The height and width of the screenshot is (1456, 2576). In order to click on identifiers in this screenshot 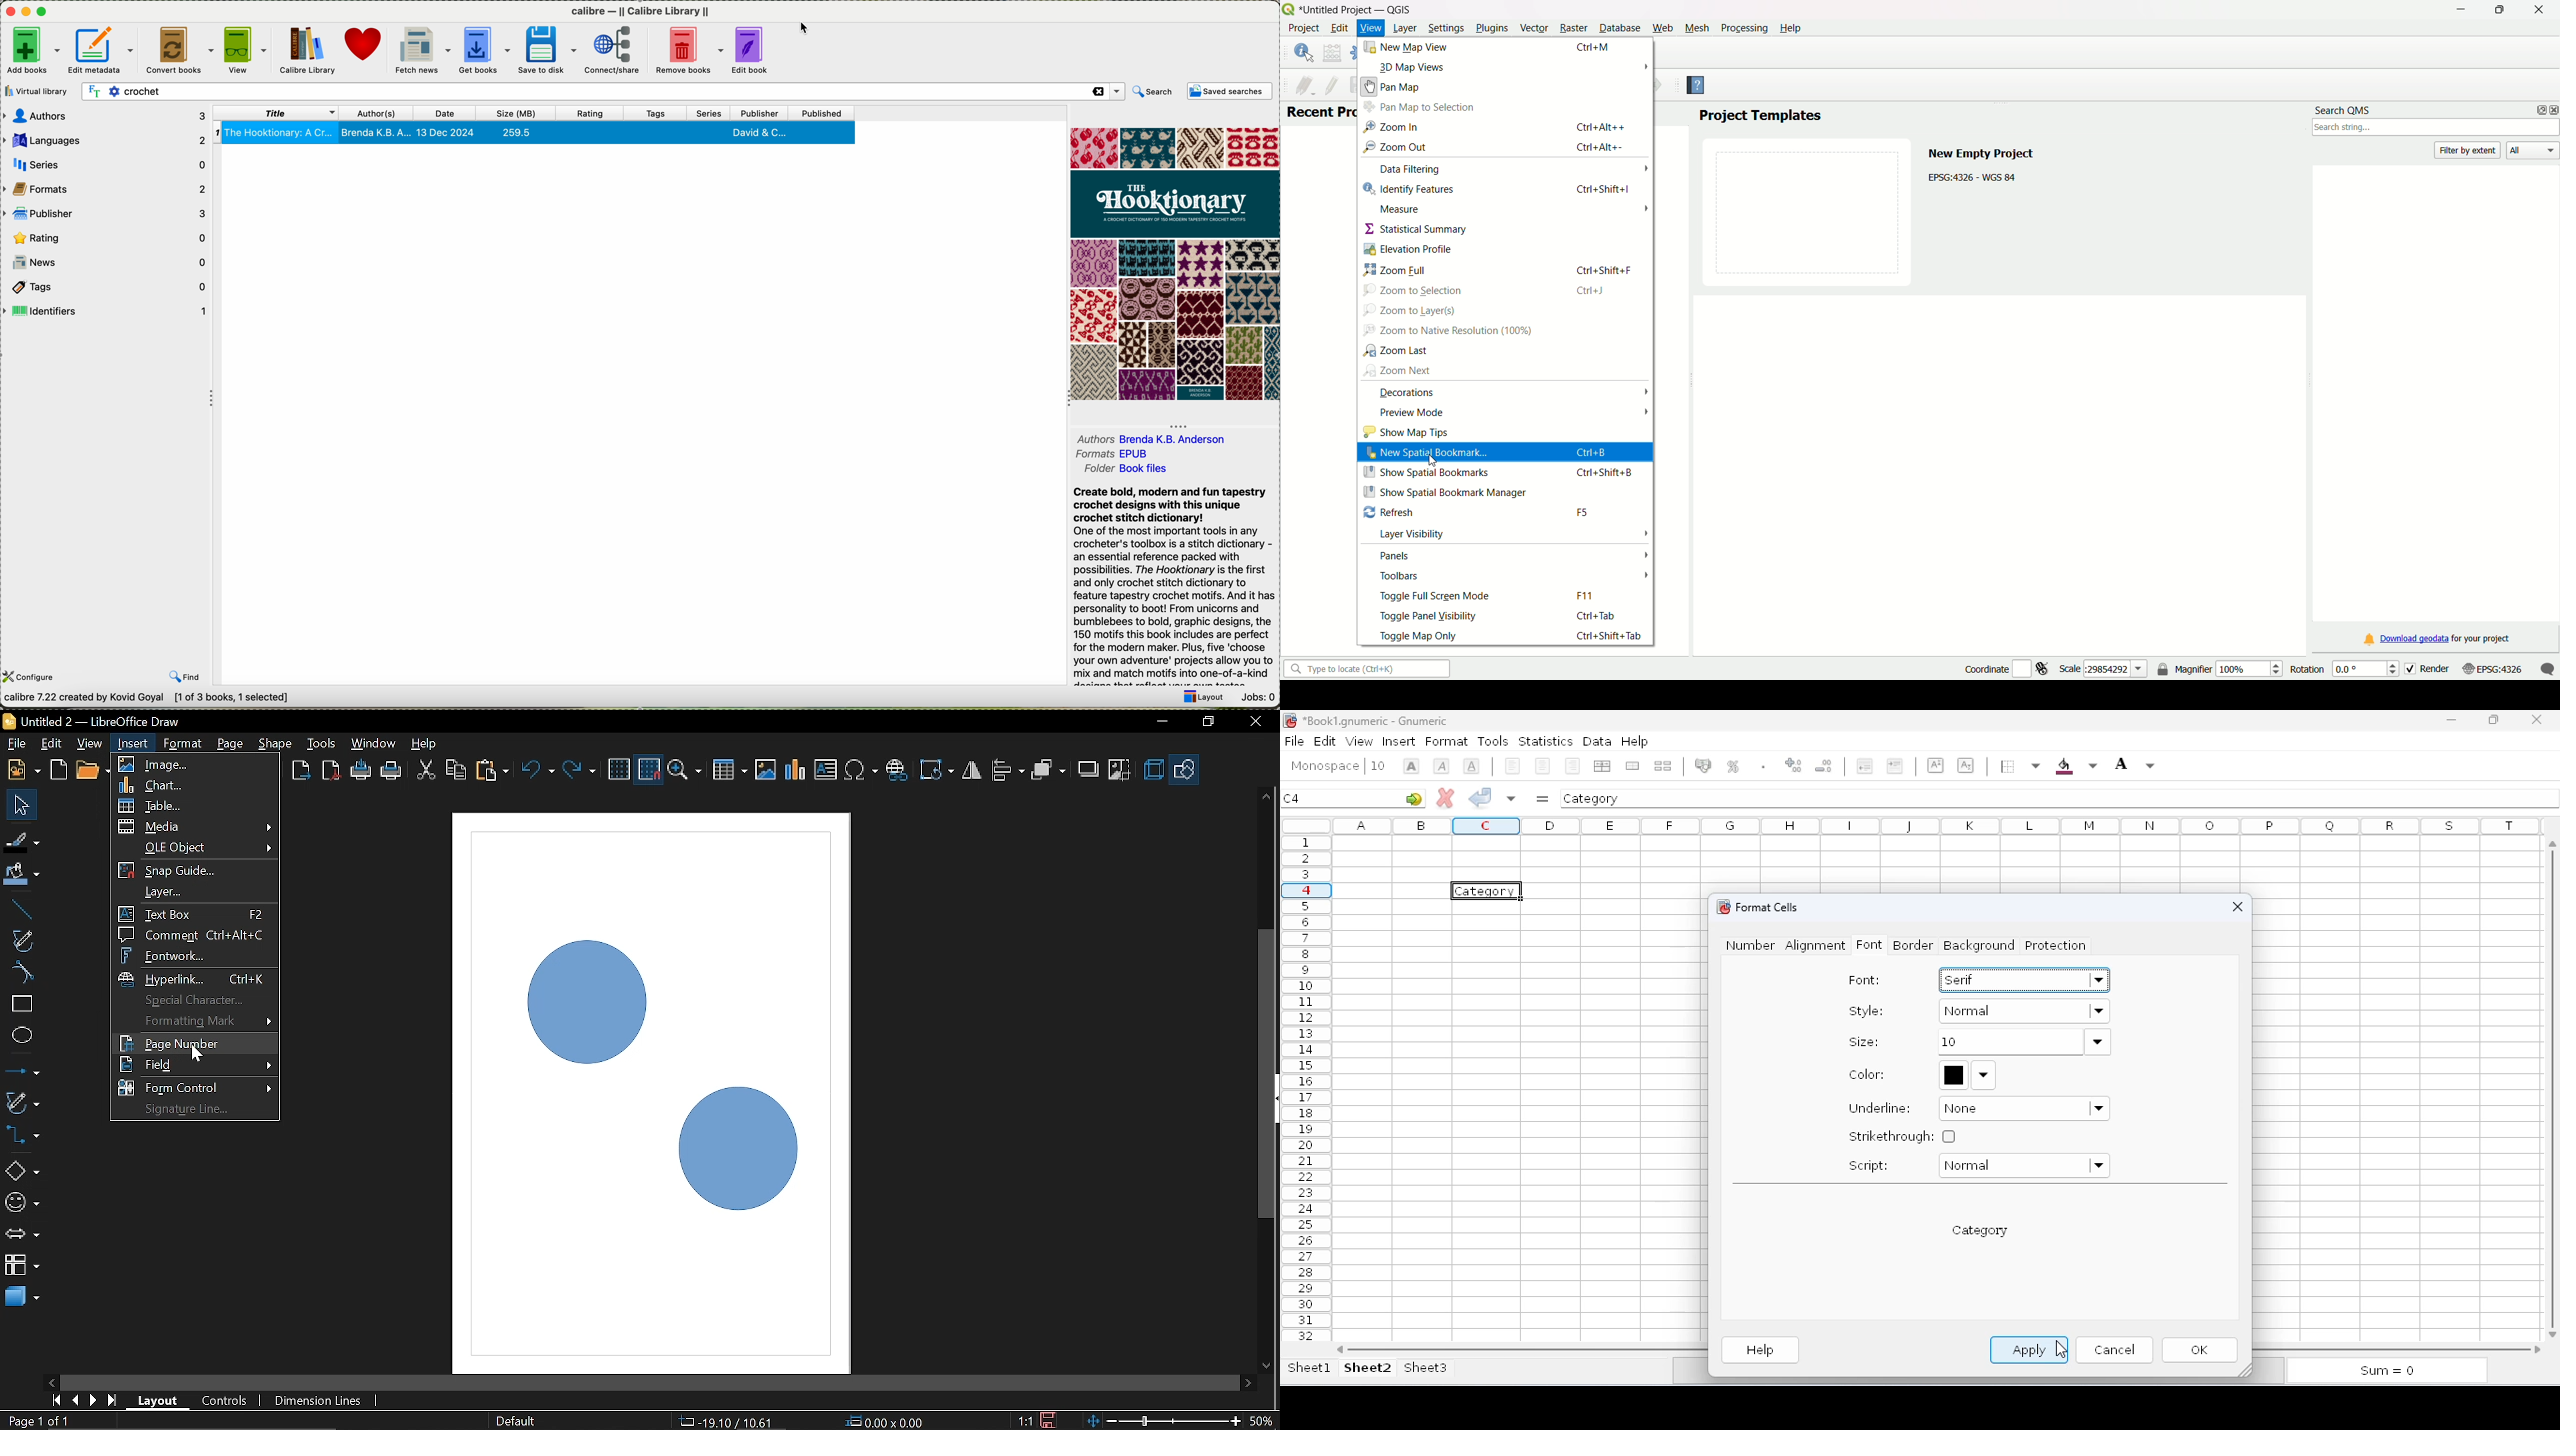, I will do `click(107, 310)`.